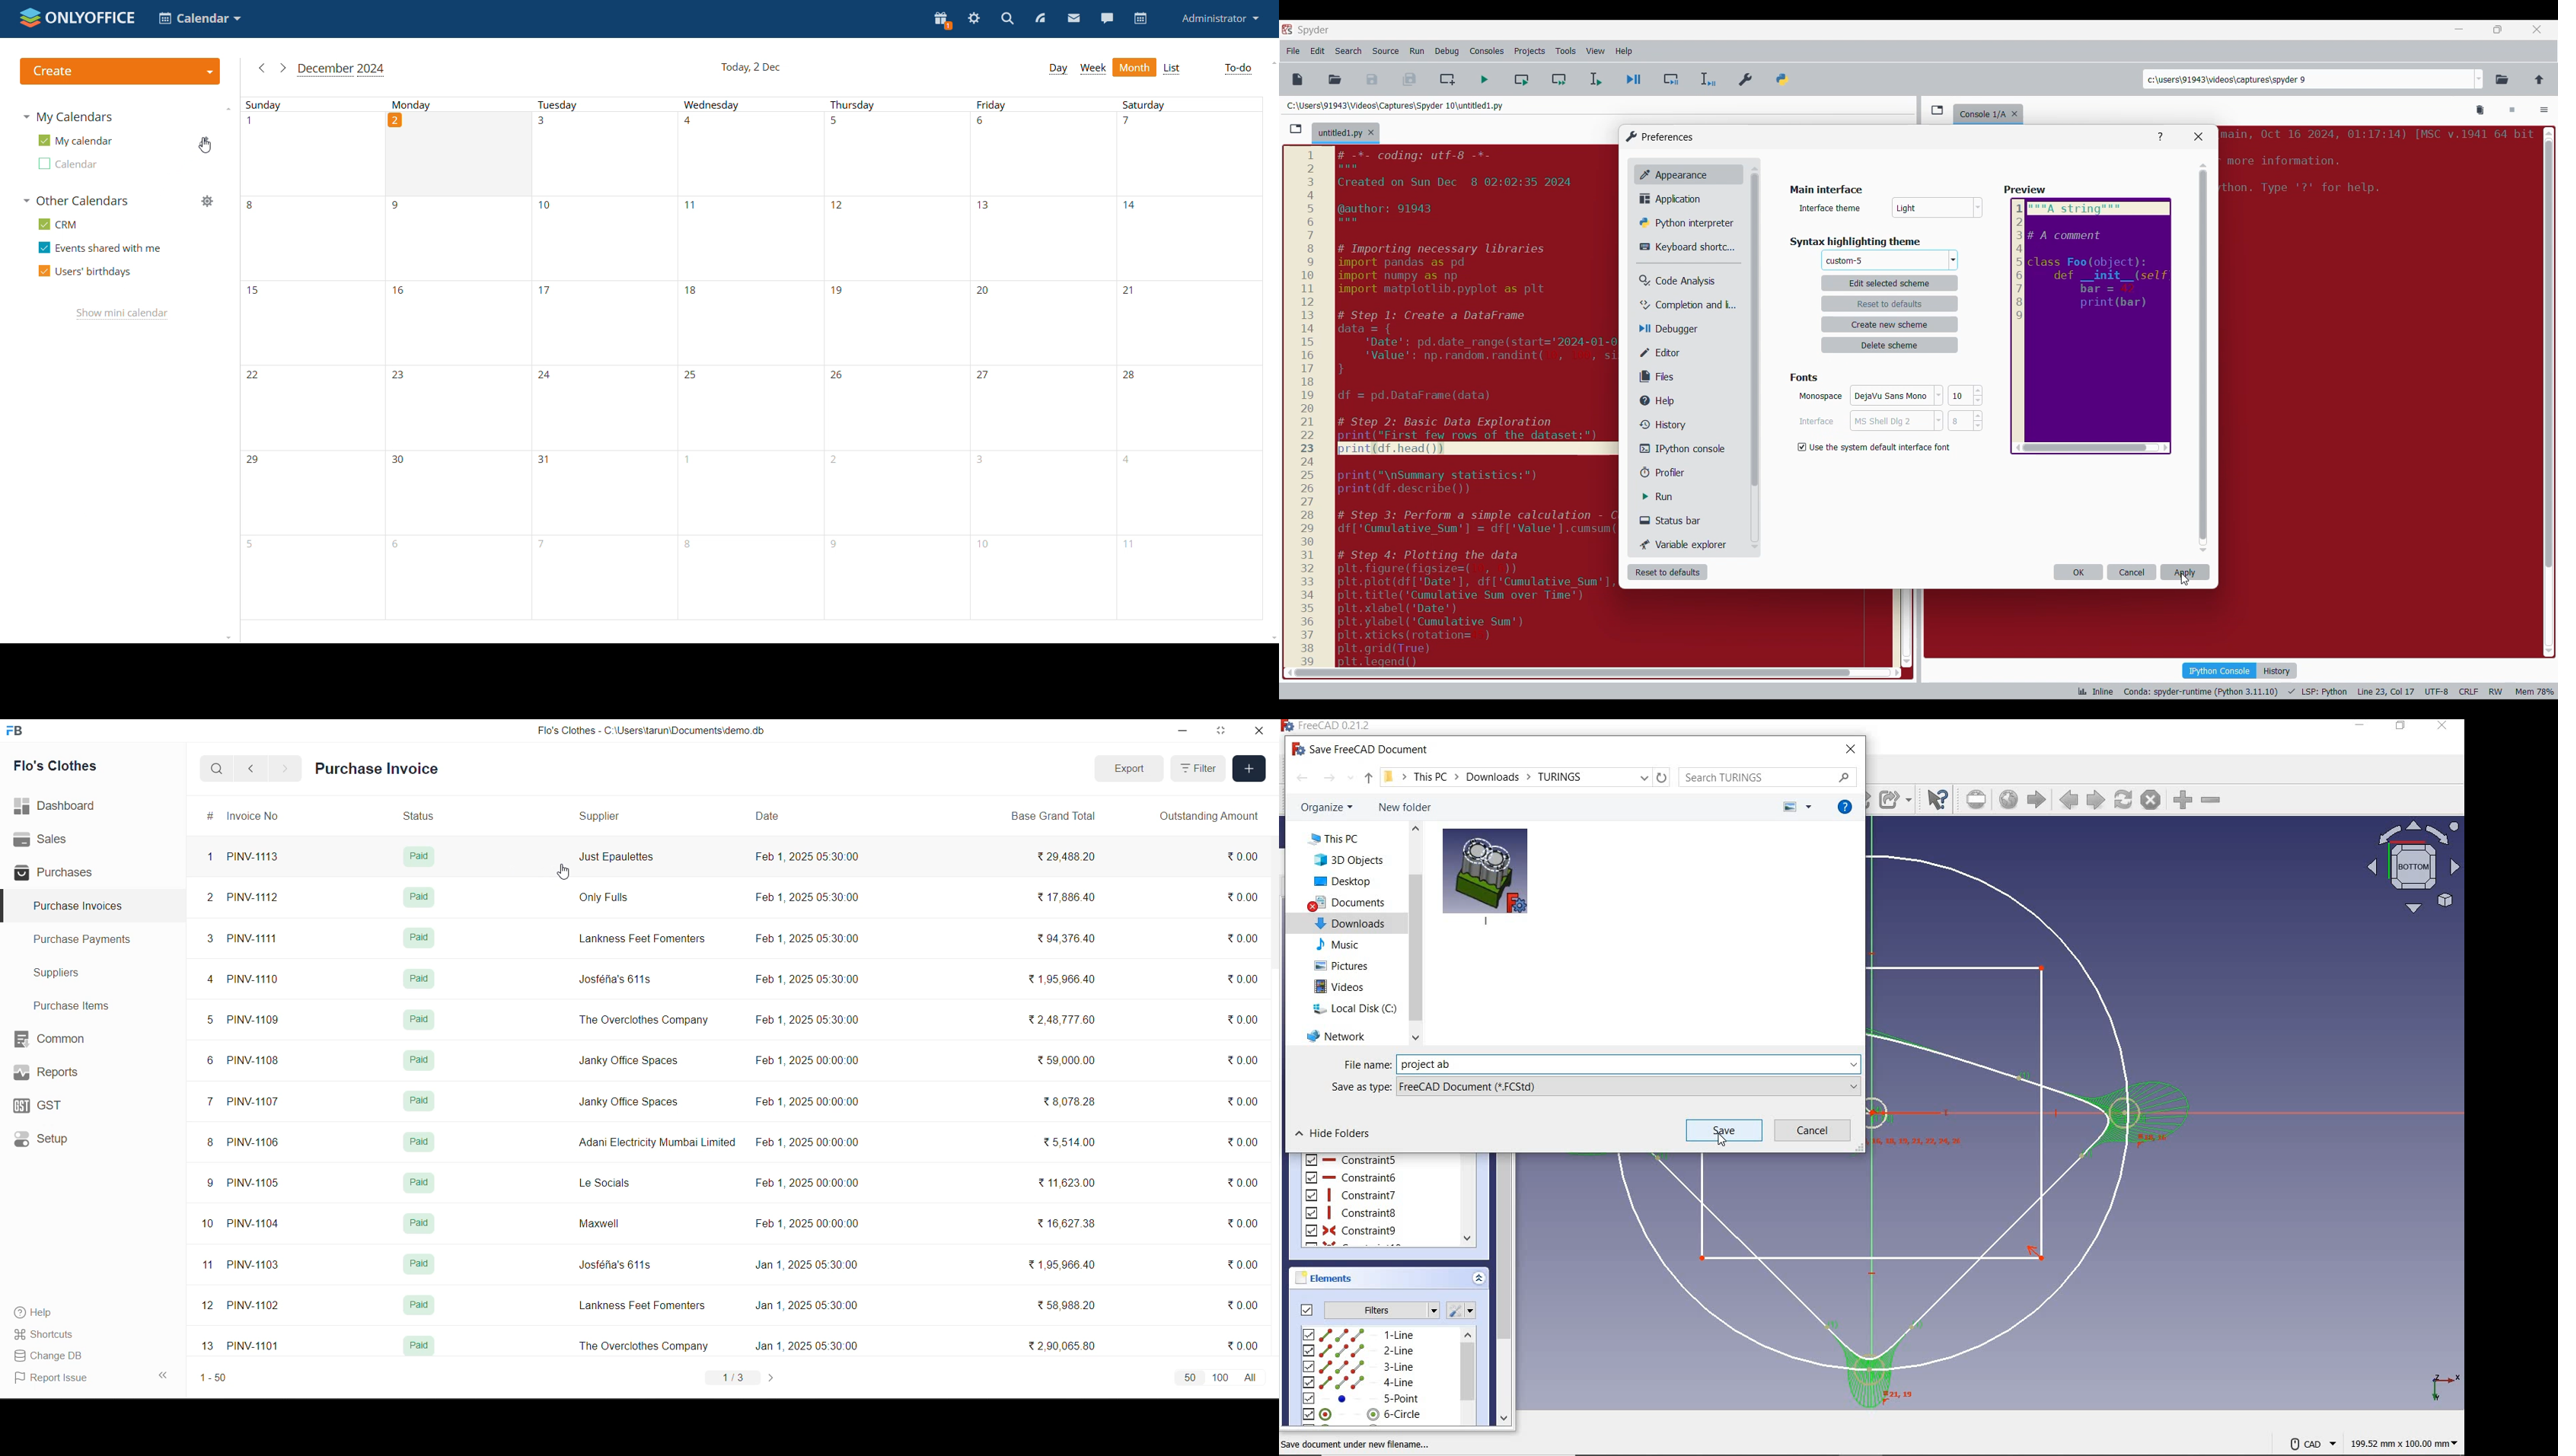 This screenshot has width=2576, height=1456. Describe the element at coordinates (1467, 1378) in the screenshot. I see `scrollbar` at that location.